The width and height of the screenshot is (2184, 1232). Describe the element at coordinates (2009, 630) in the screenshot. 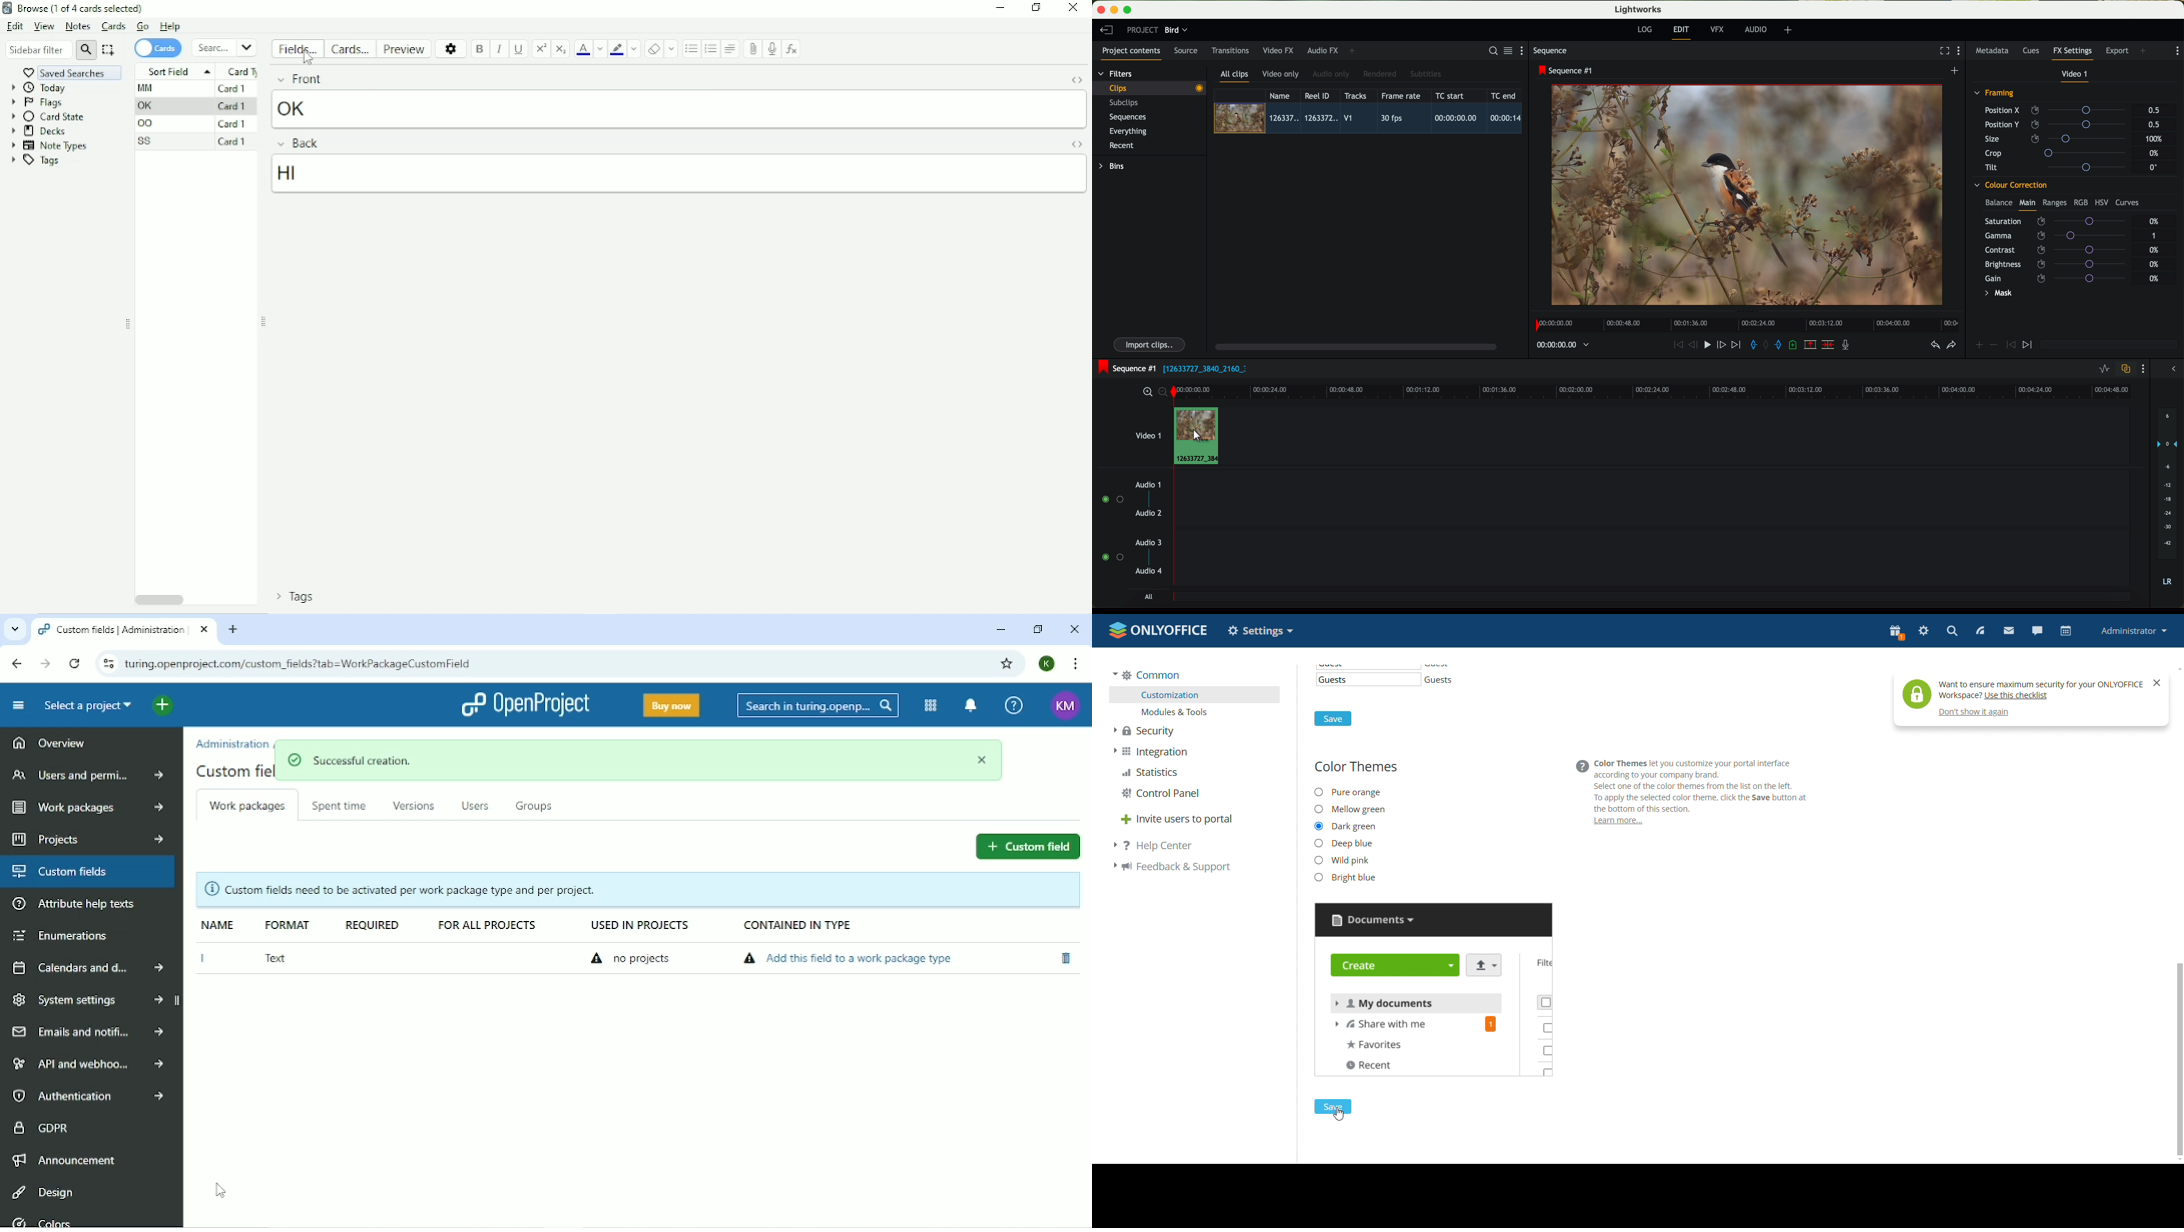

I see `mail` at that location.